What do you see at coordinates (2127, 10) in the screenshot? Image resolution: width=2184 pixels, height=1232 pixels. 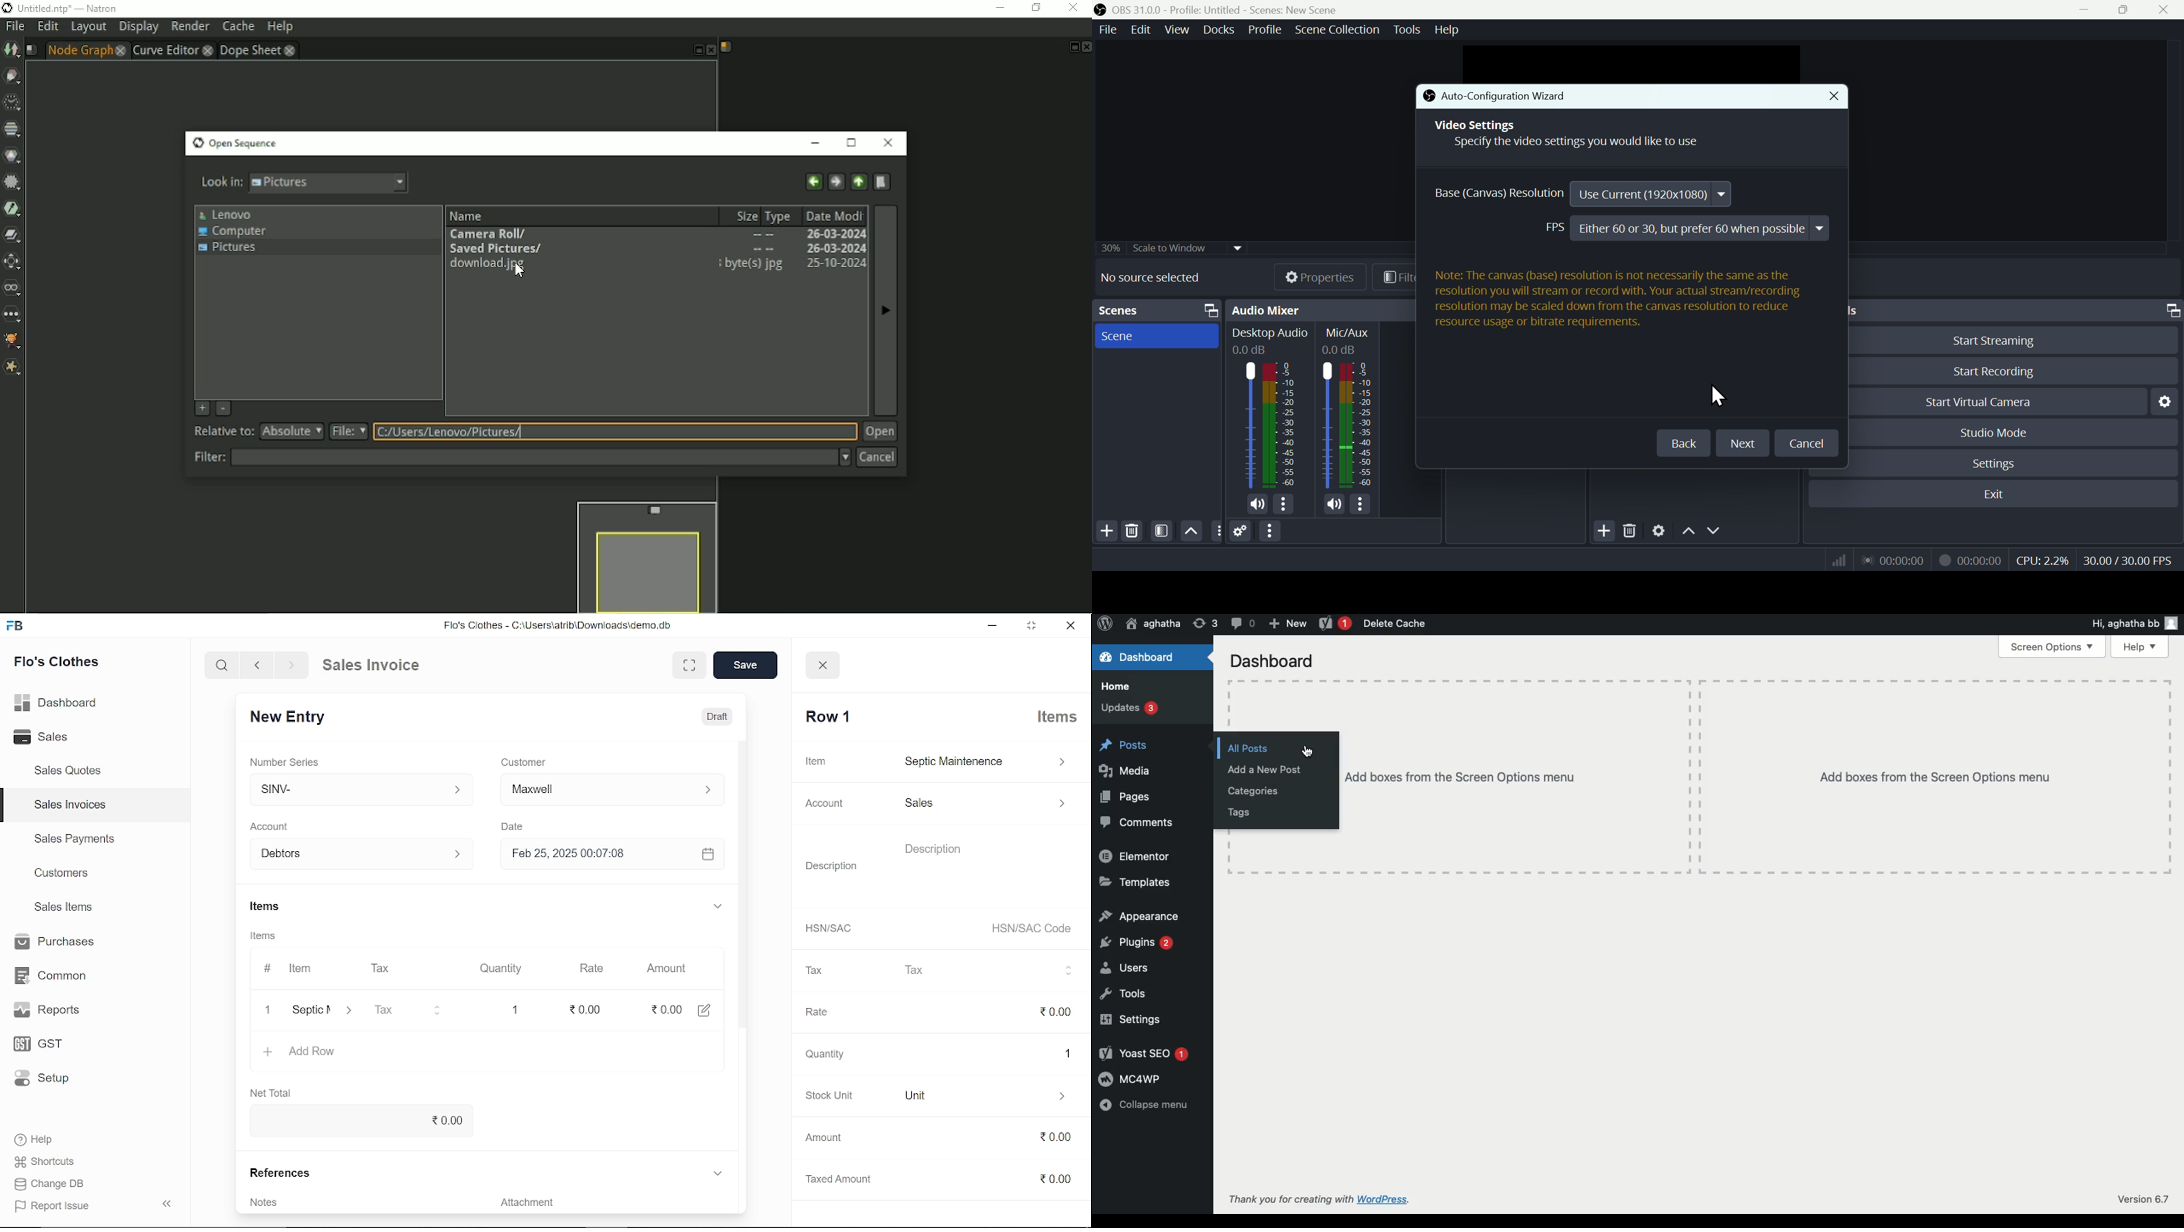 I see `Maximise` at bounding box center [2127, 10].